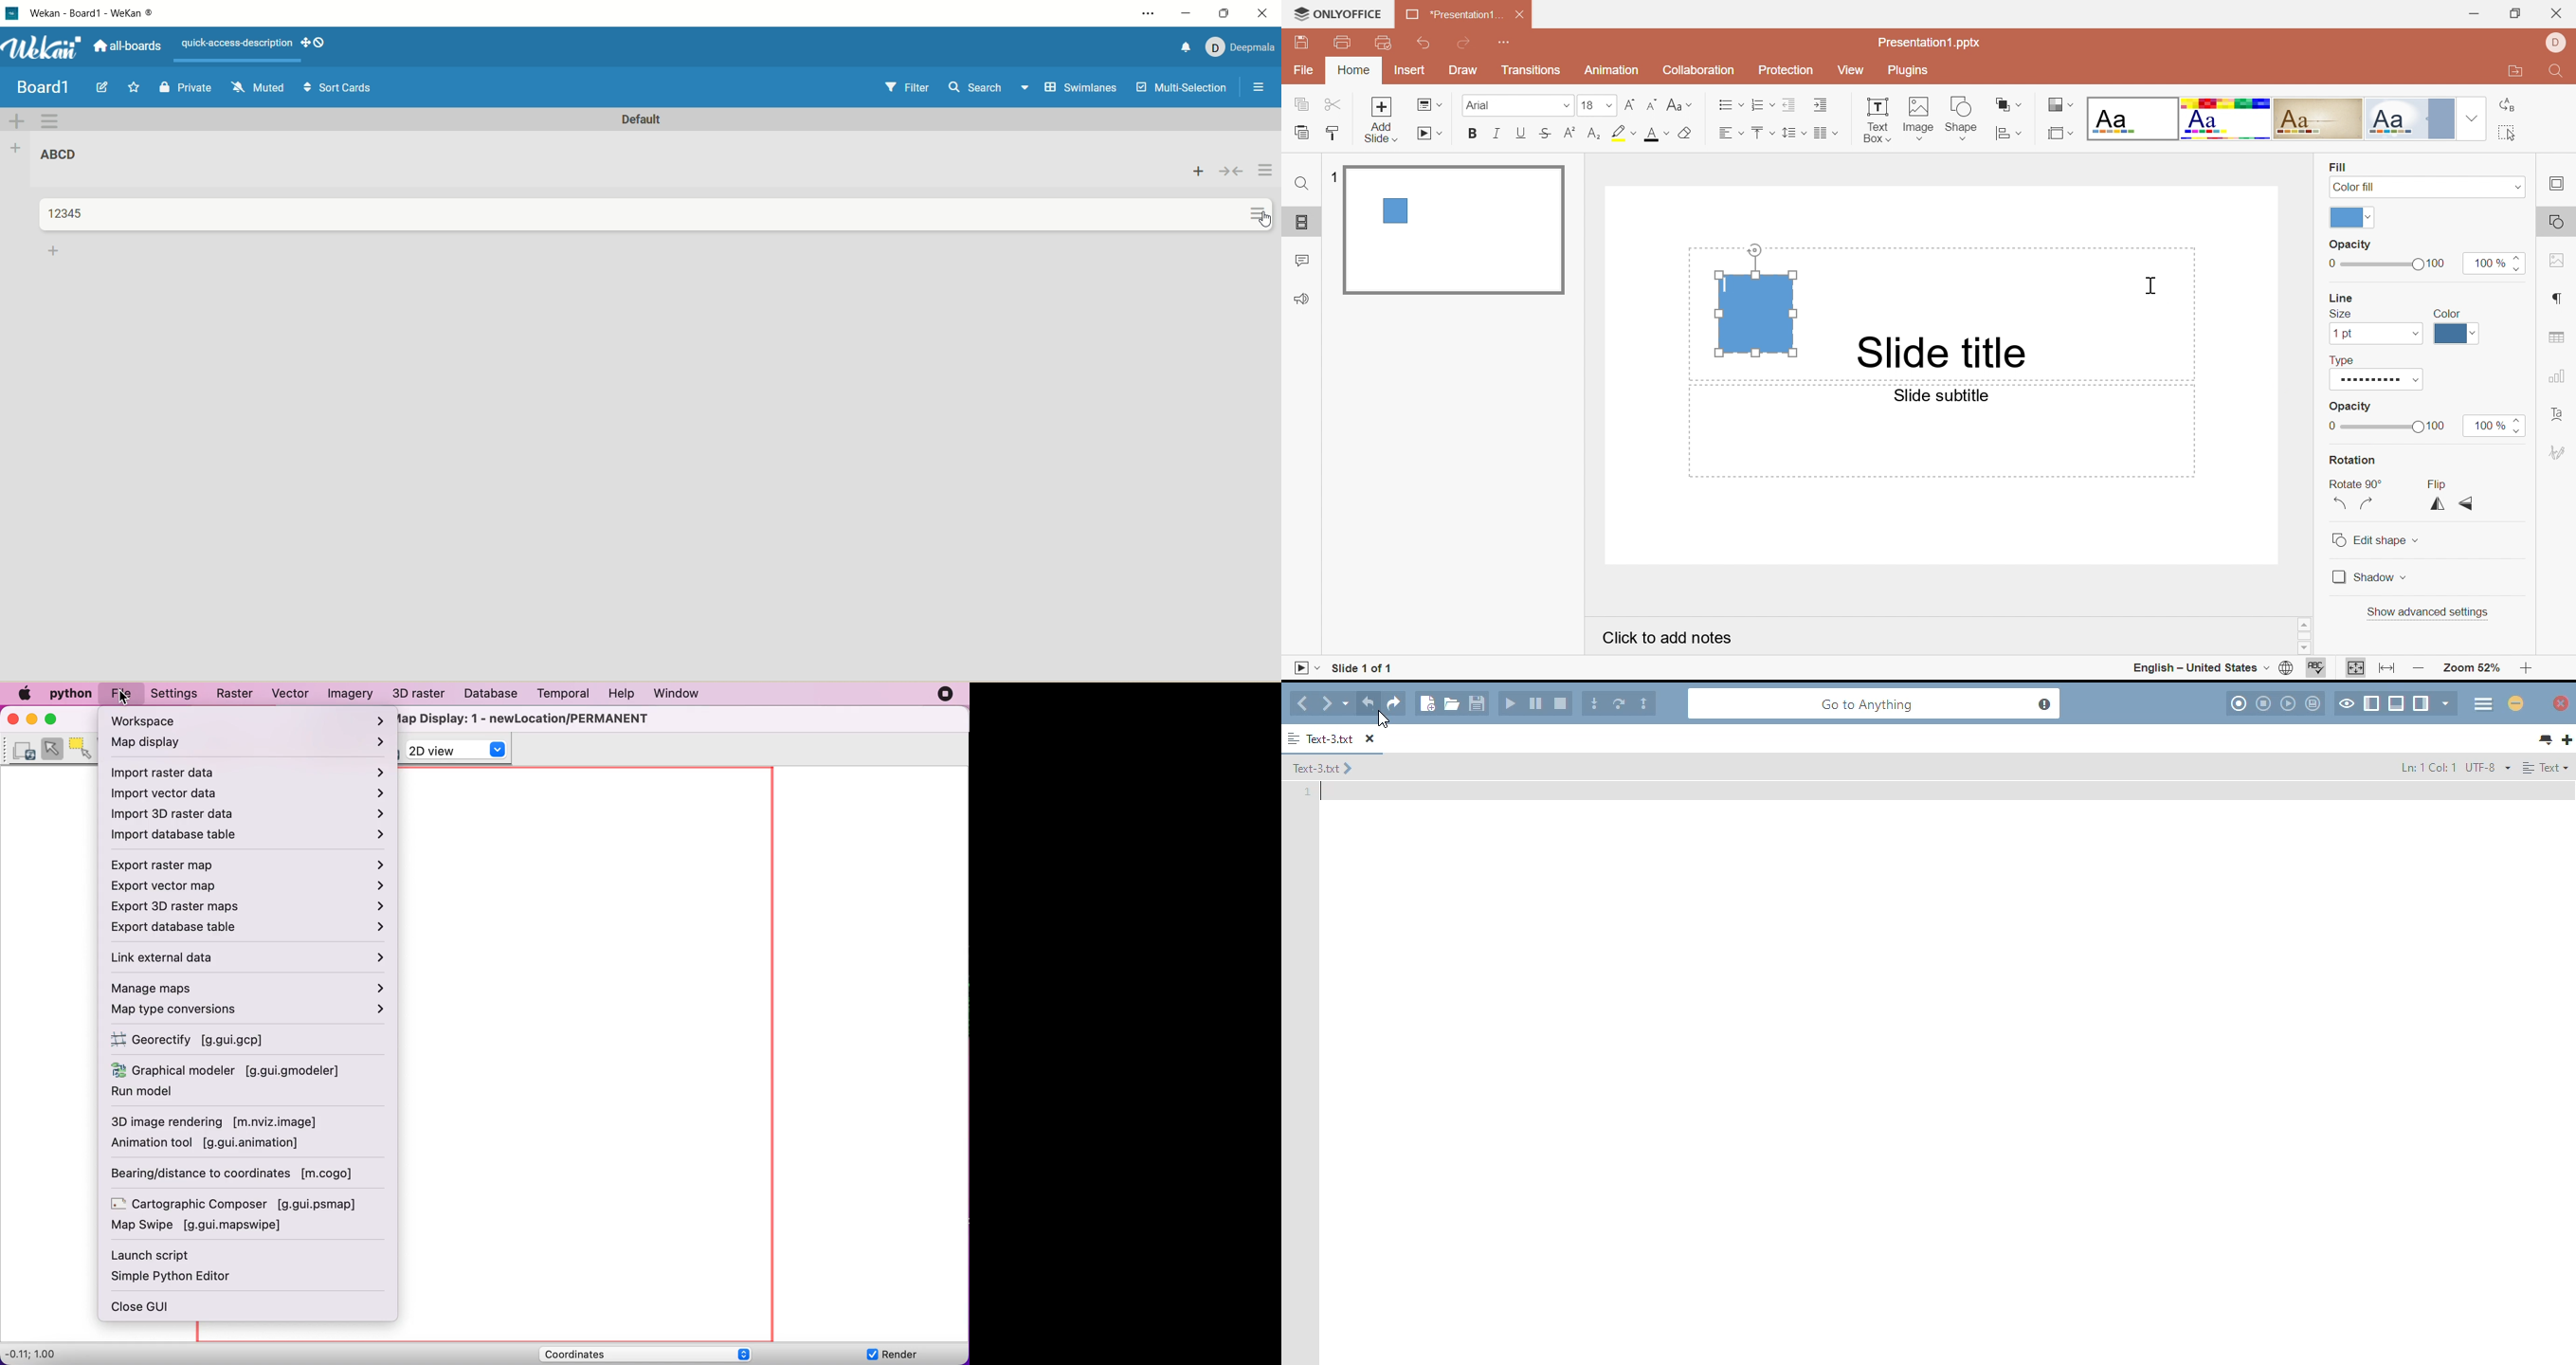 This screenshot has width=2576, height=1372. What do you see at coordinates (2340, 505) in the screenshot?
I see `Rotate 90° anticlockwise` at bounding box center [2340, 505].